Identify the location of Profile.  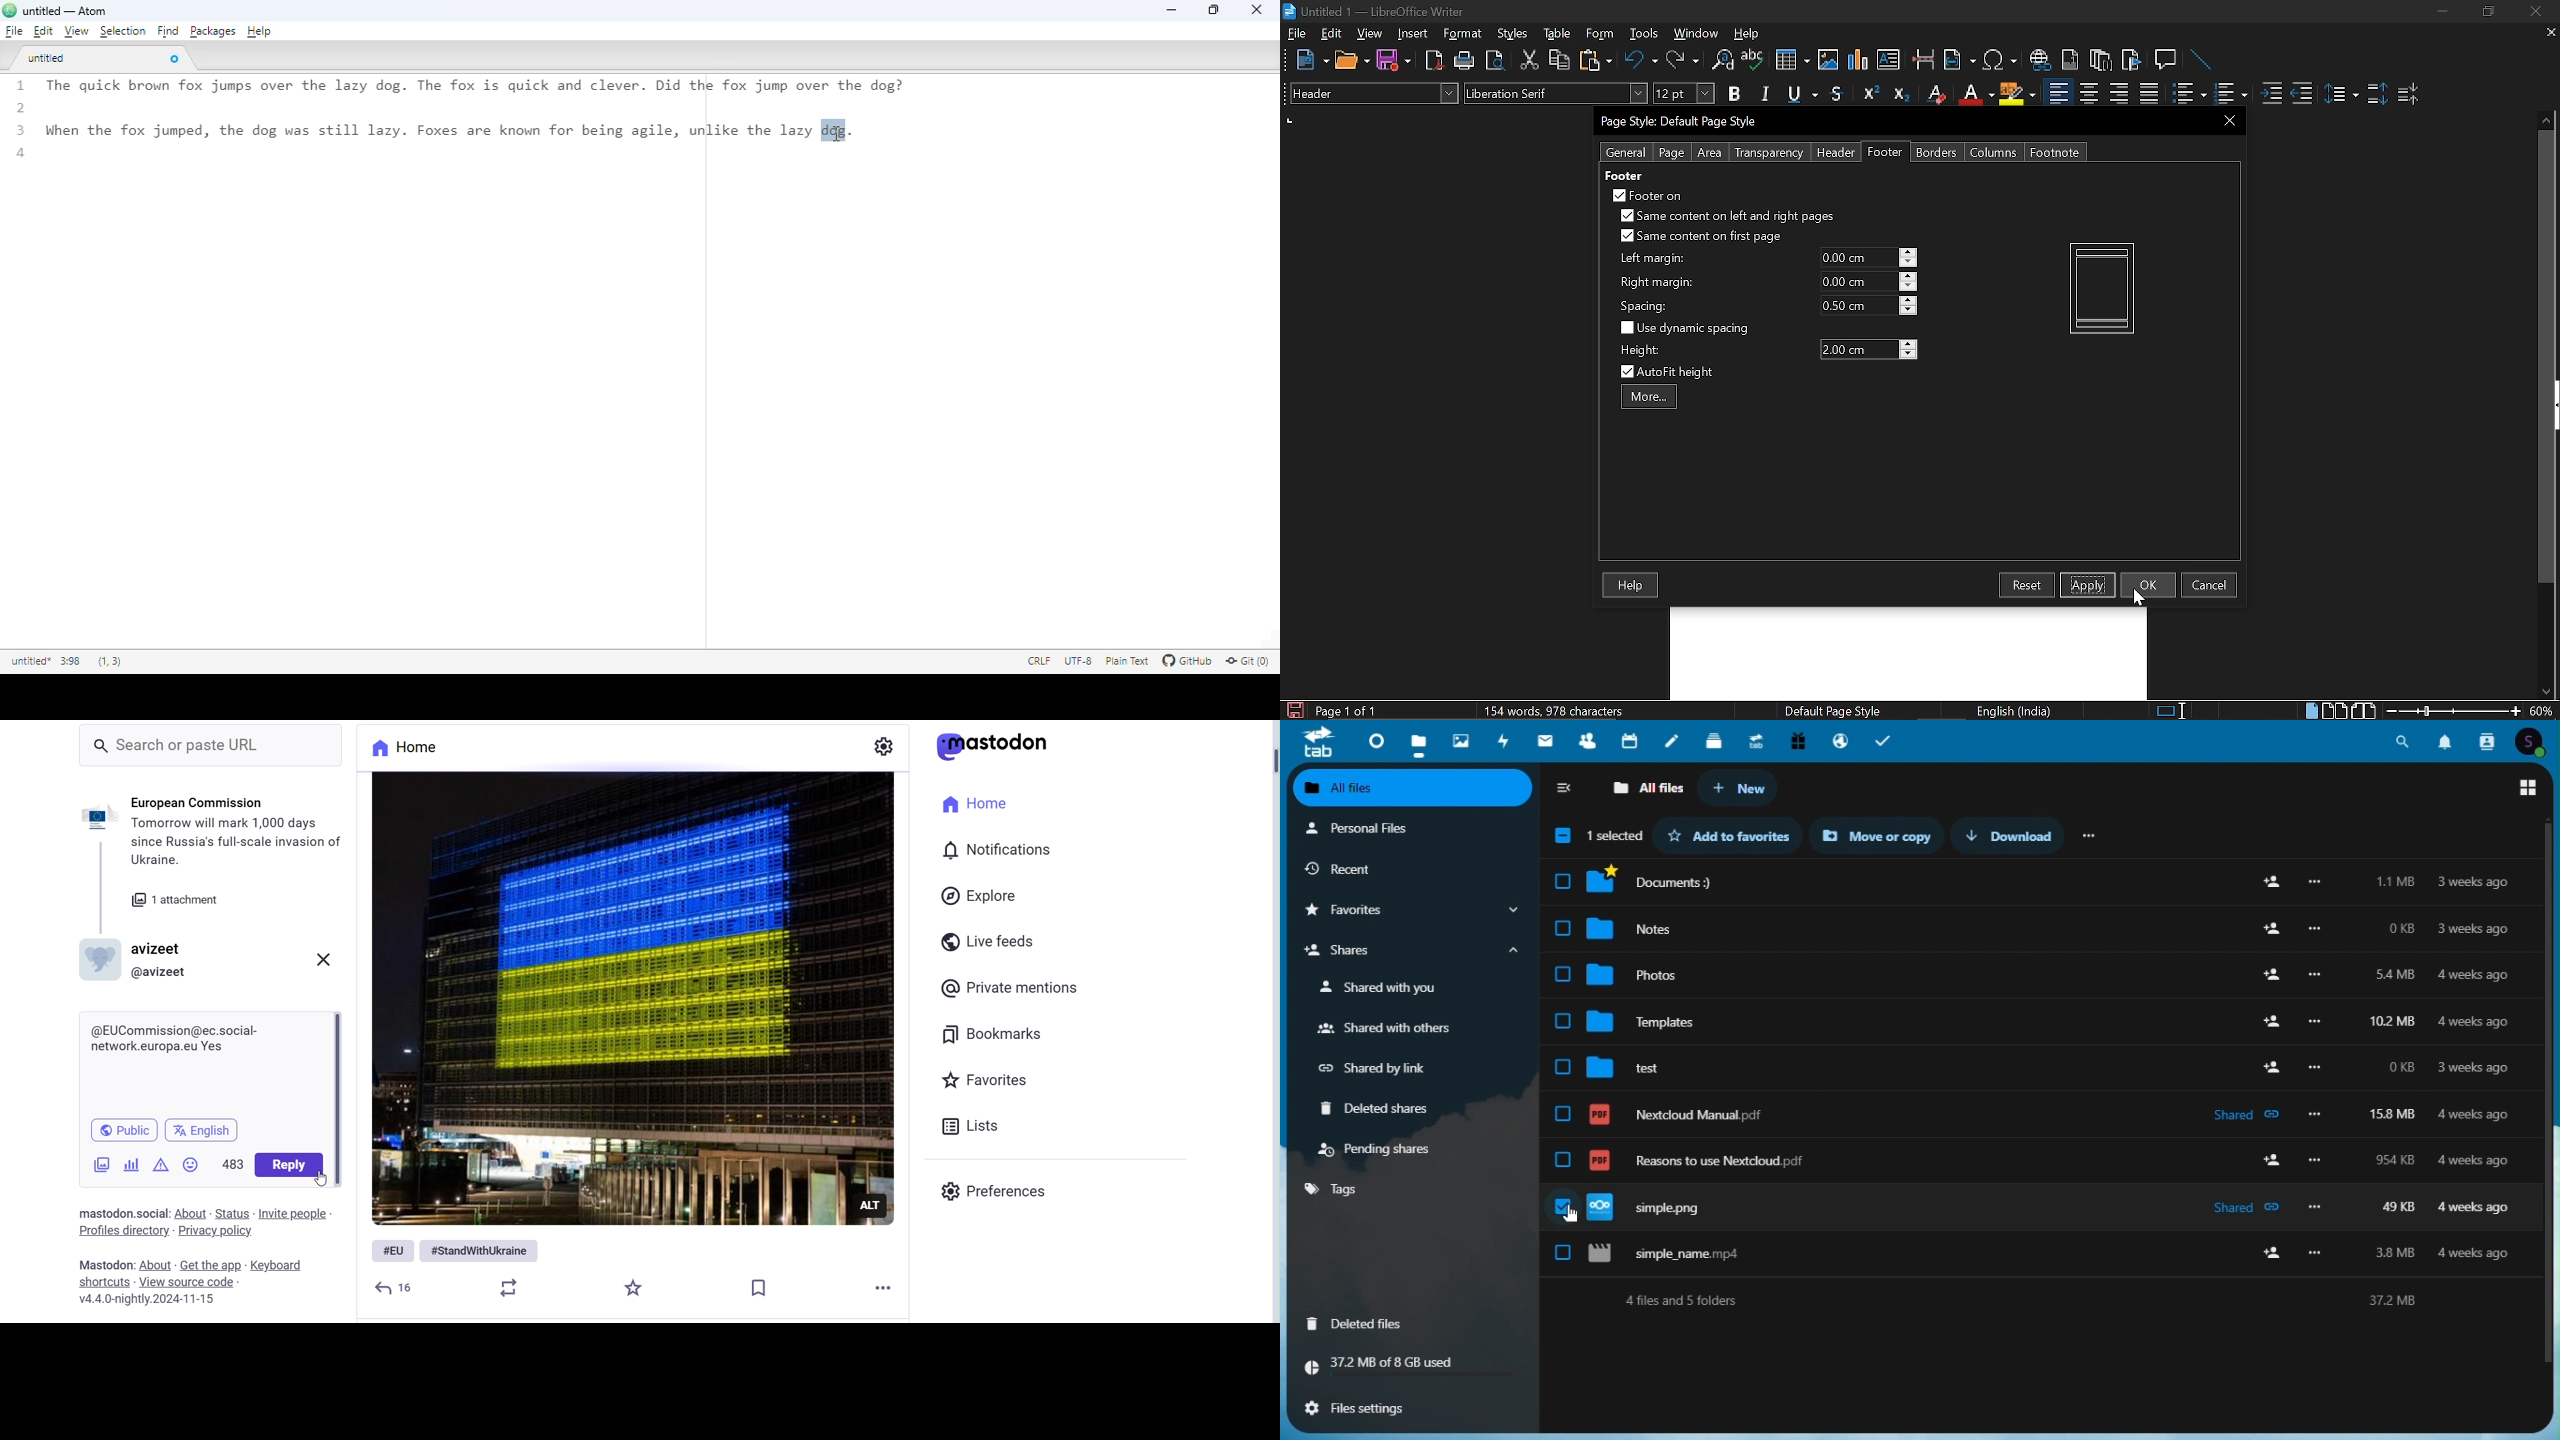
(139, 959).